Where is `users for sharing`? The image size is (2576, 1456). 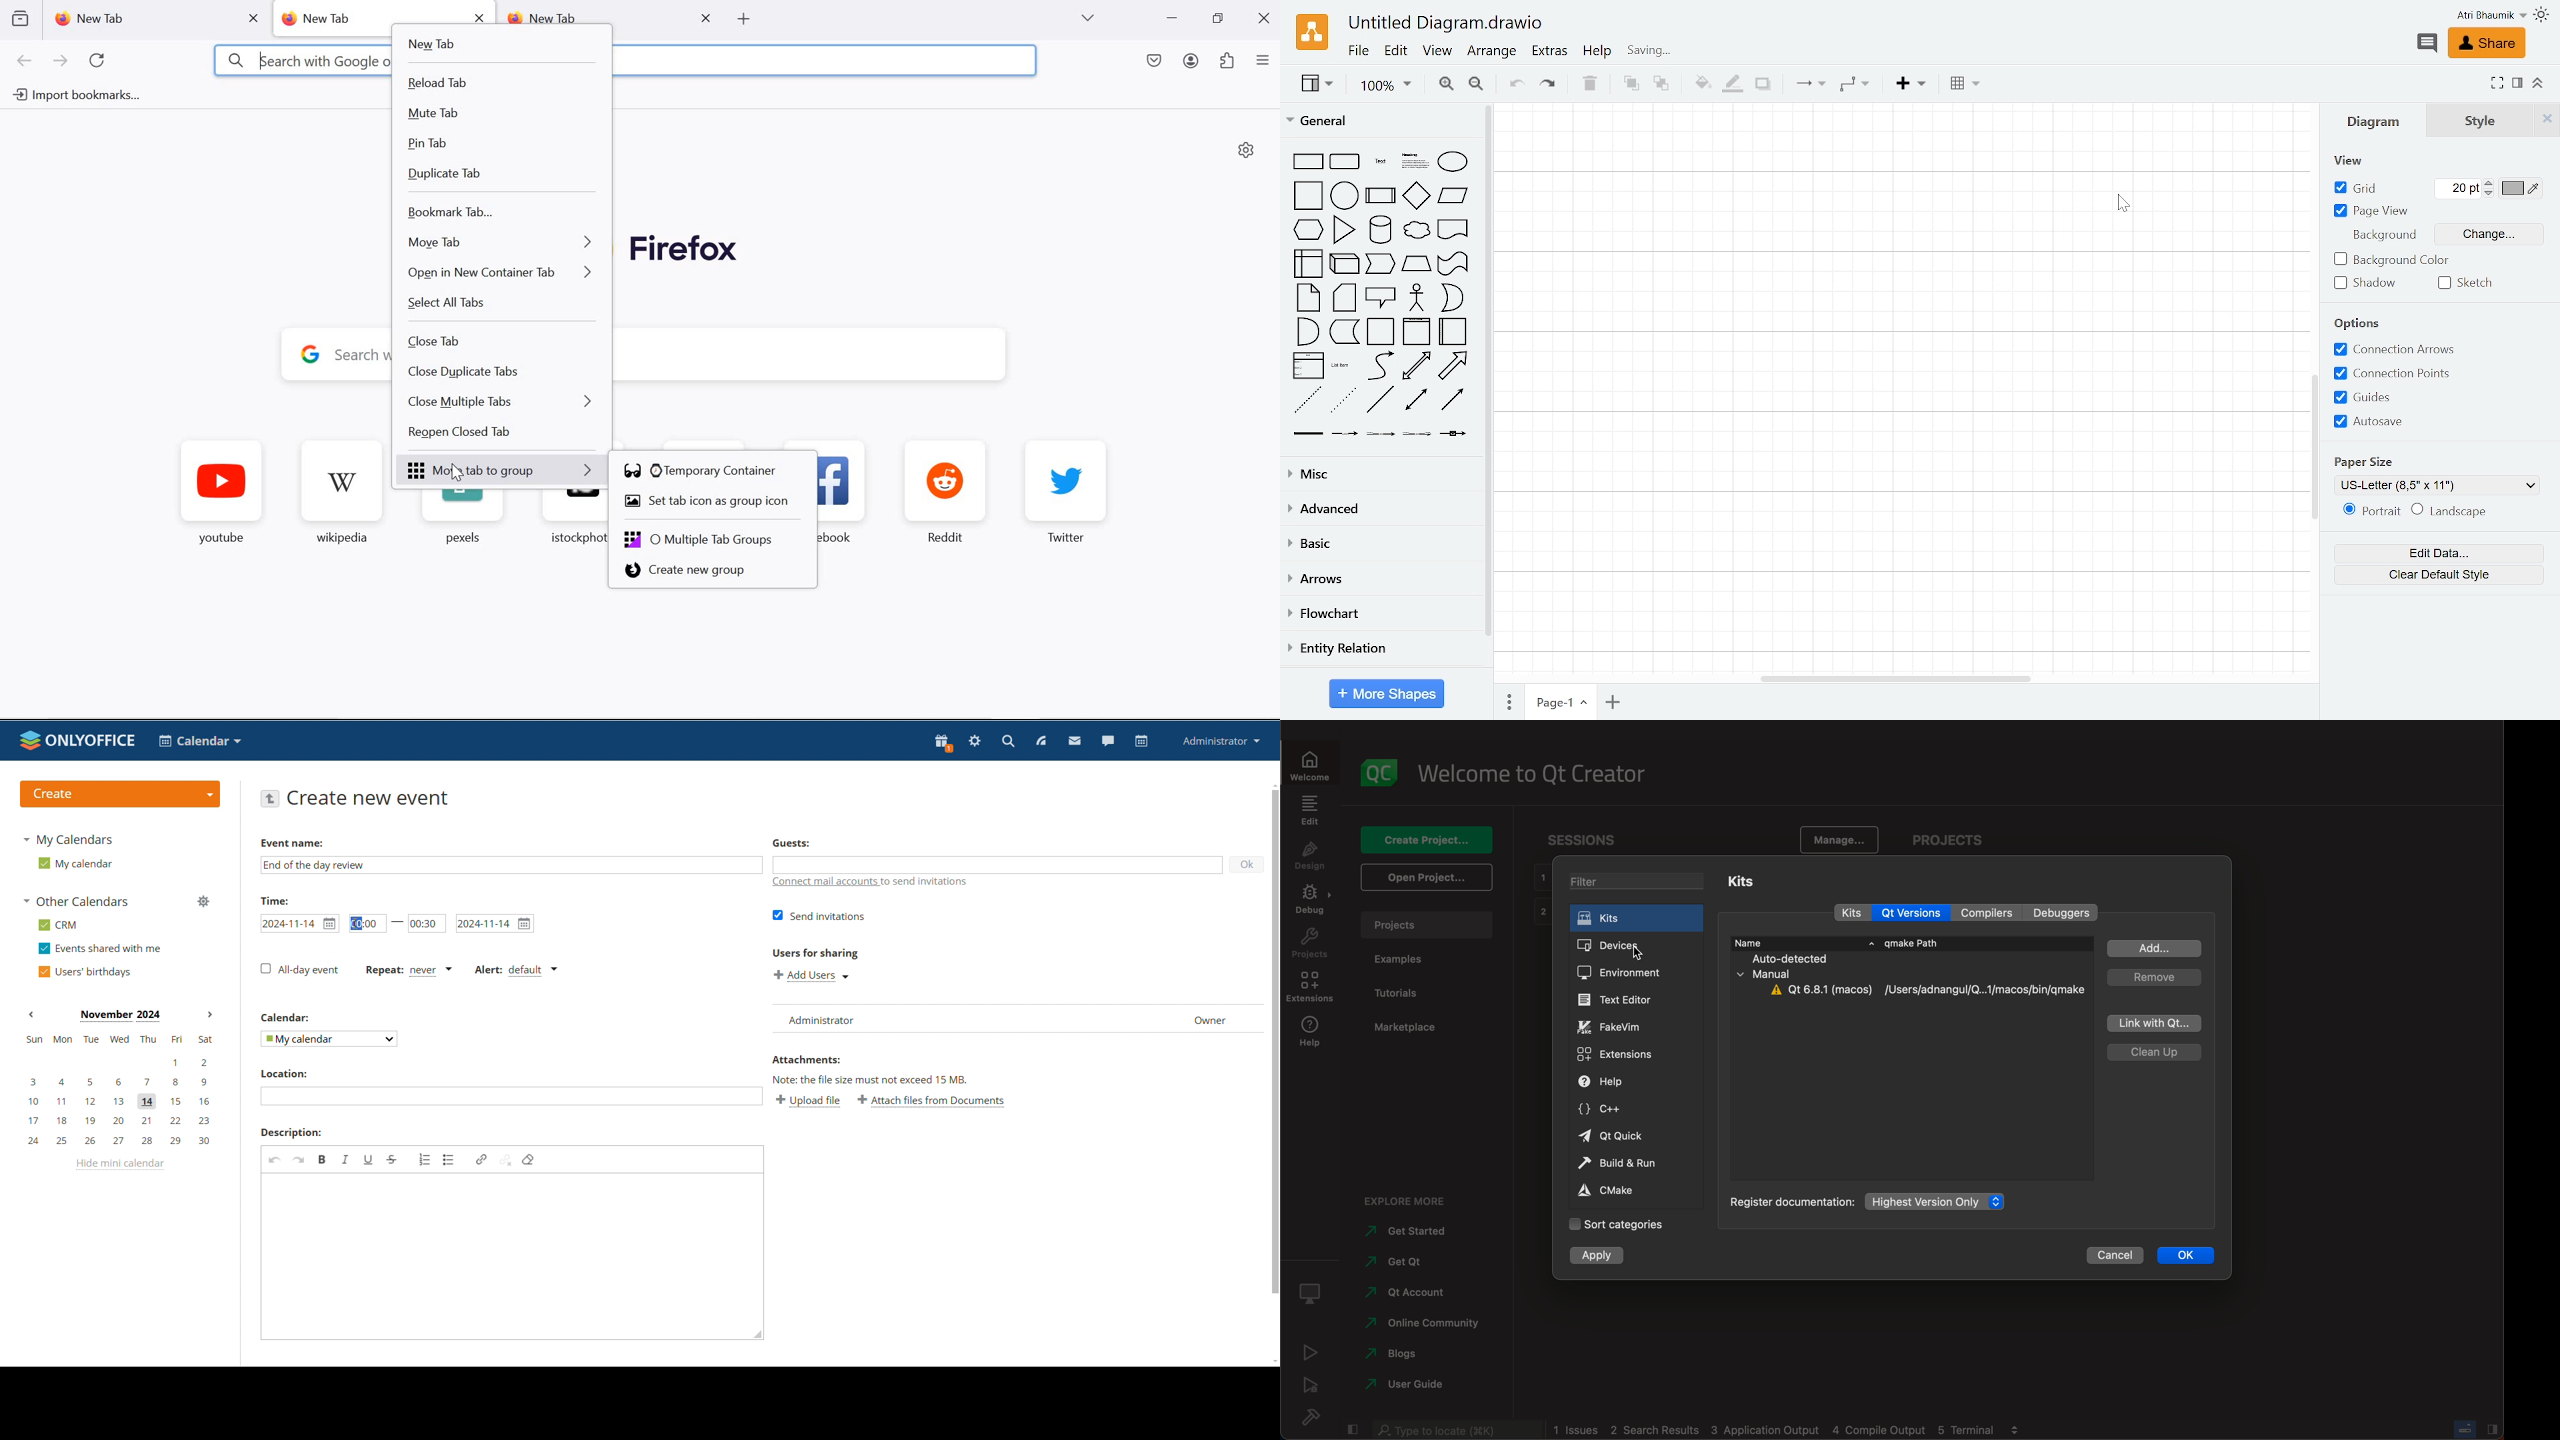 users for sharing is located at coordinates (815, 953).